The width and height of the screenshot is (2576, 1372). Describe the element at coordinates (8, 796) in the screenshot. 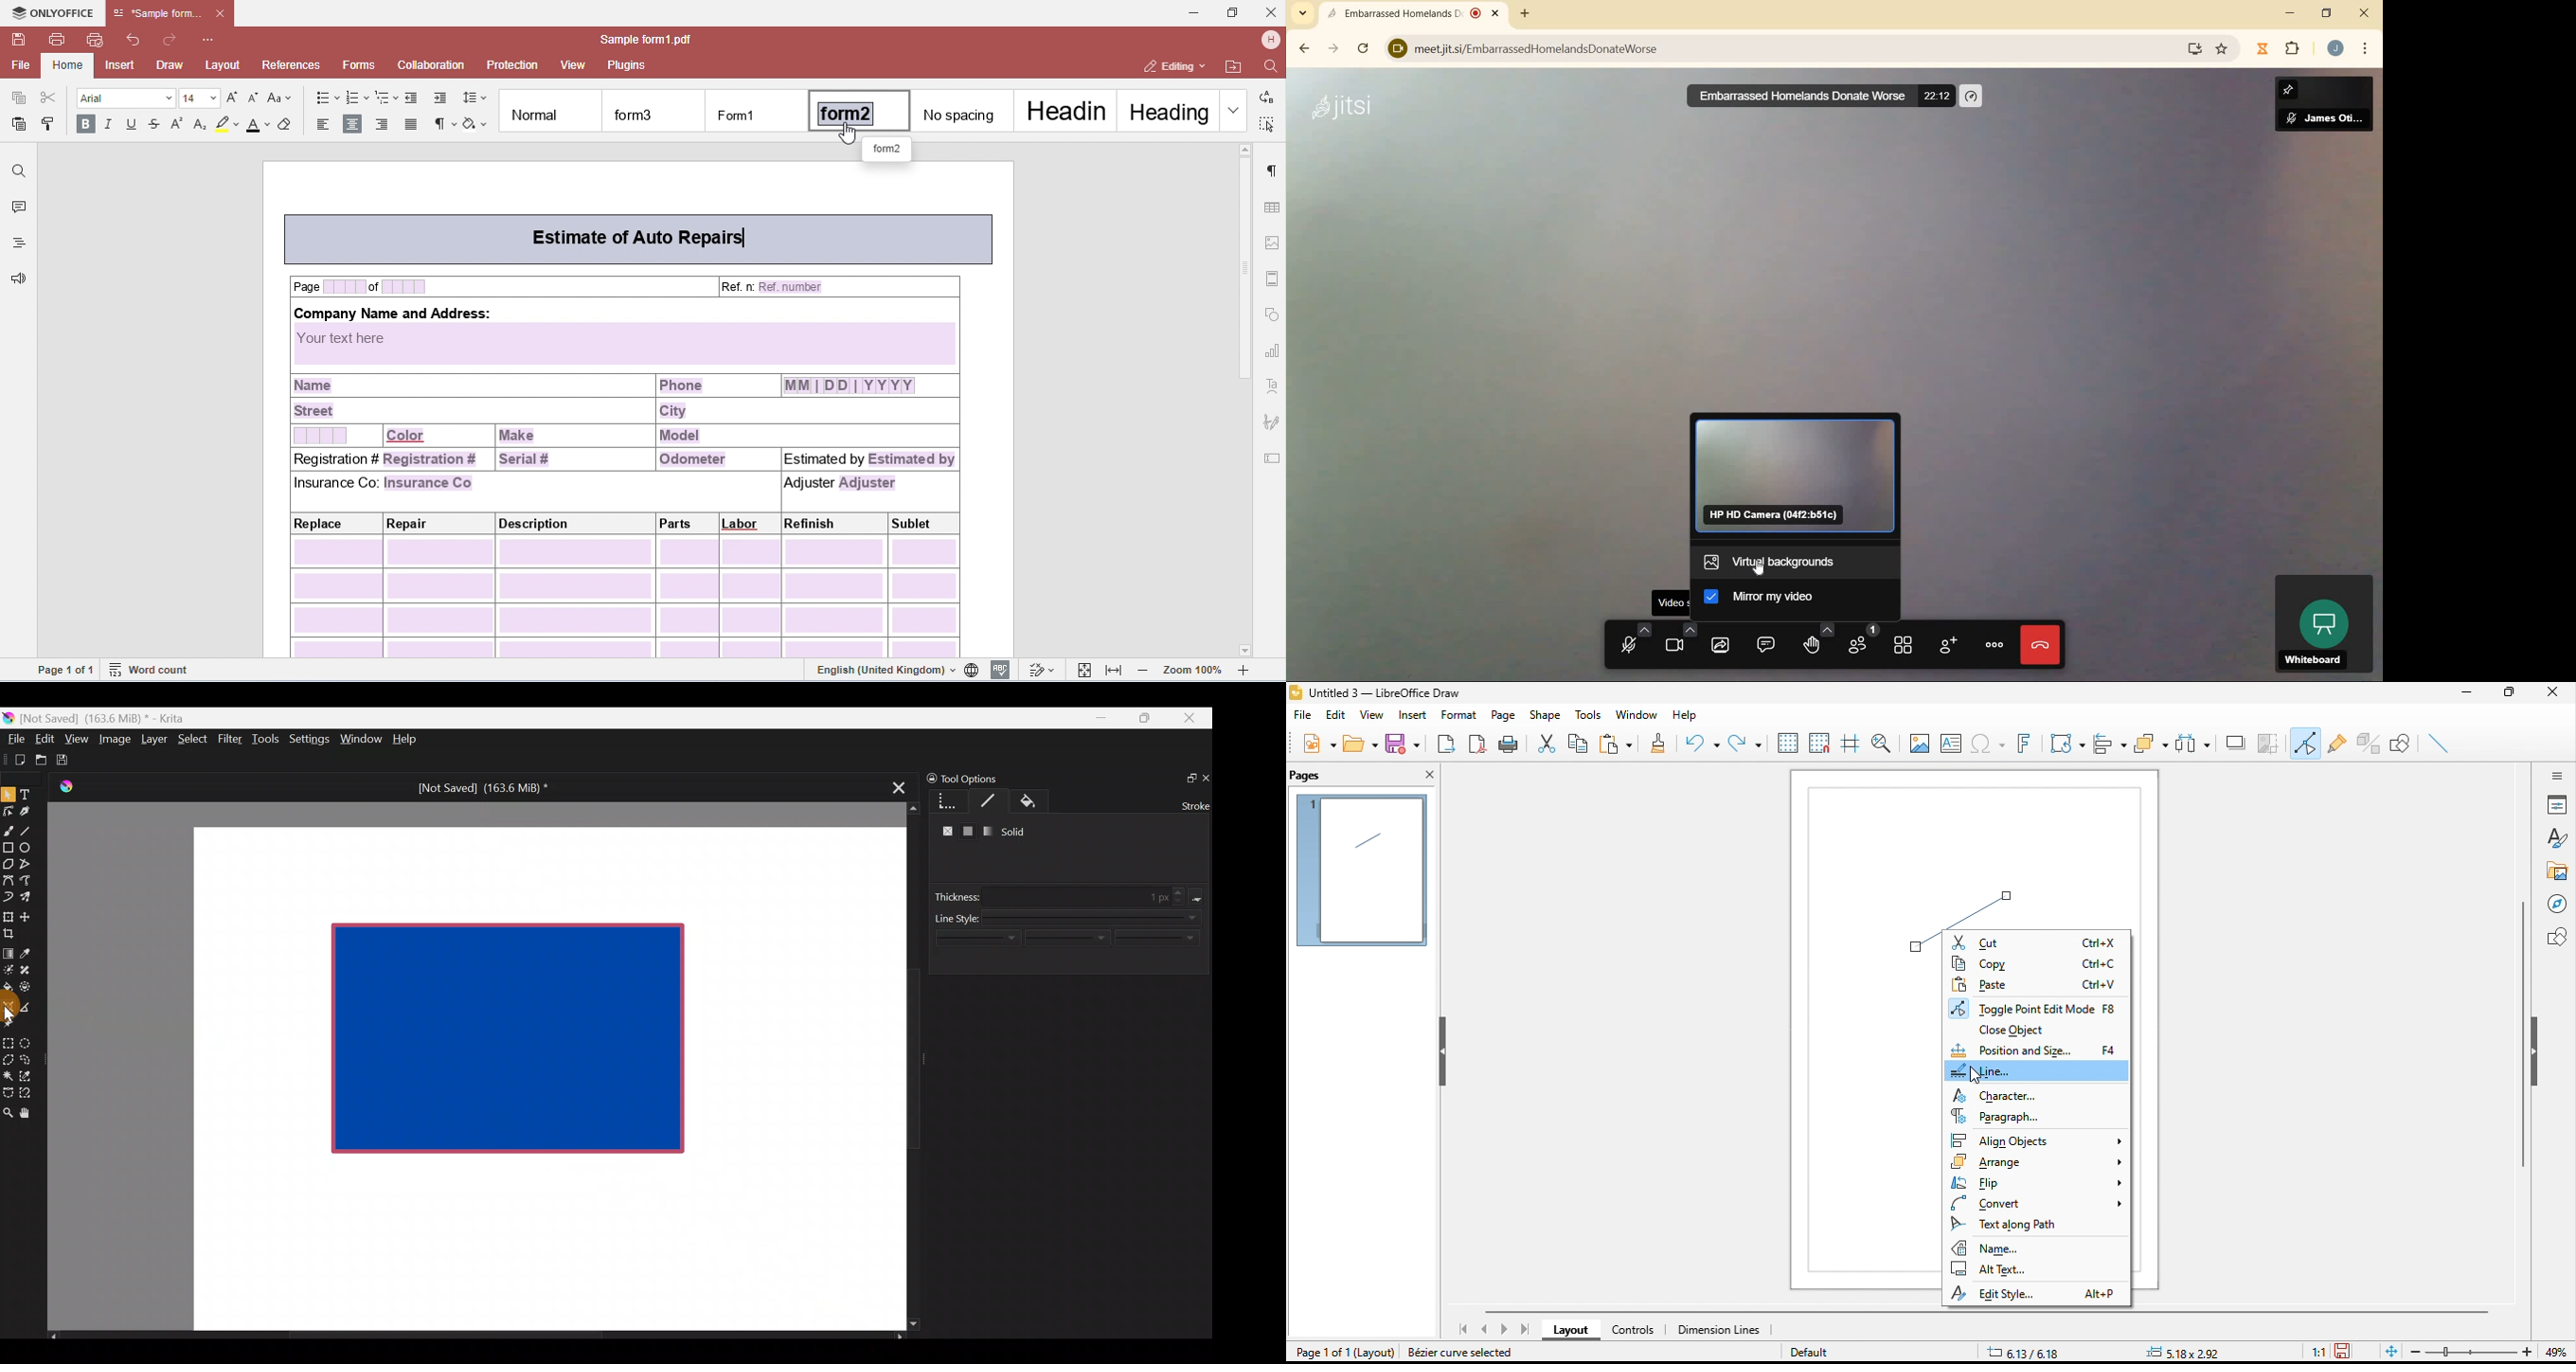

I see `Select shapes tool` at that location.